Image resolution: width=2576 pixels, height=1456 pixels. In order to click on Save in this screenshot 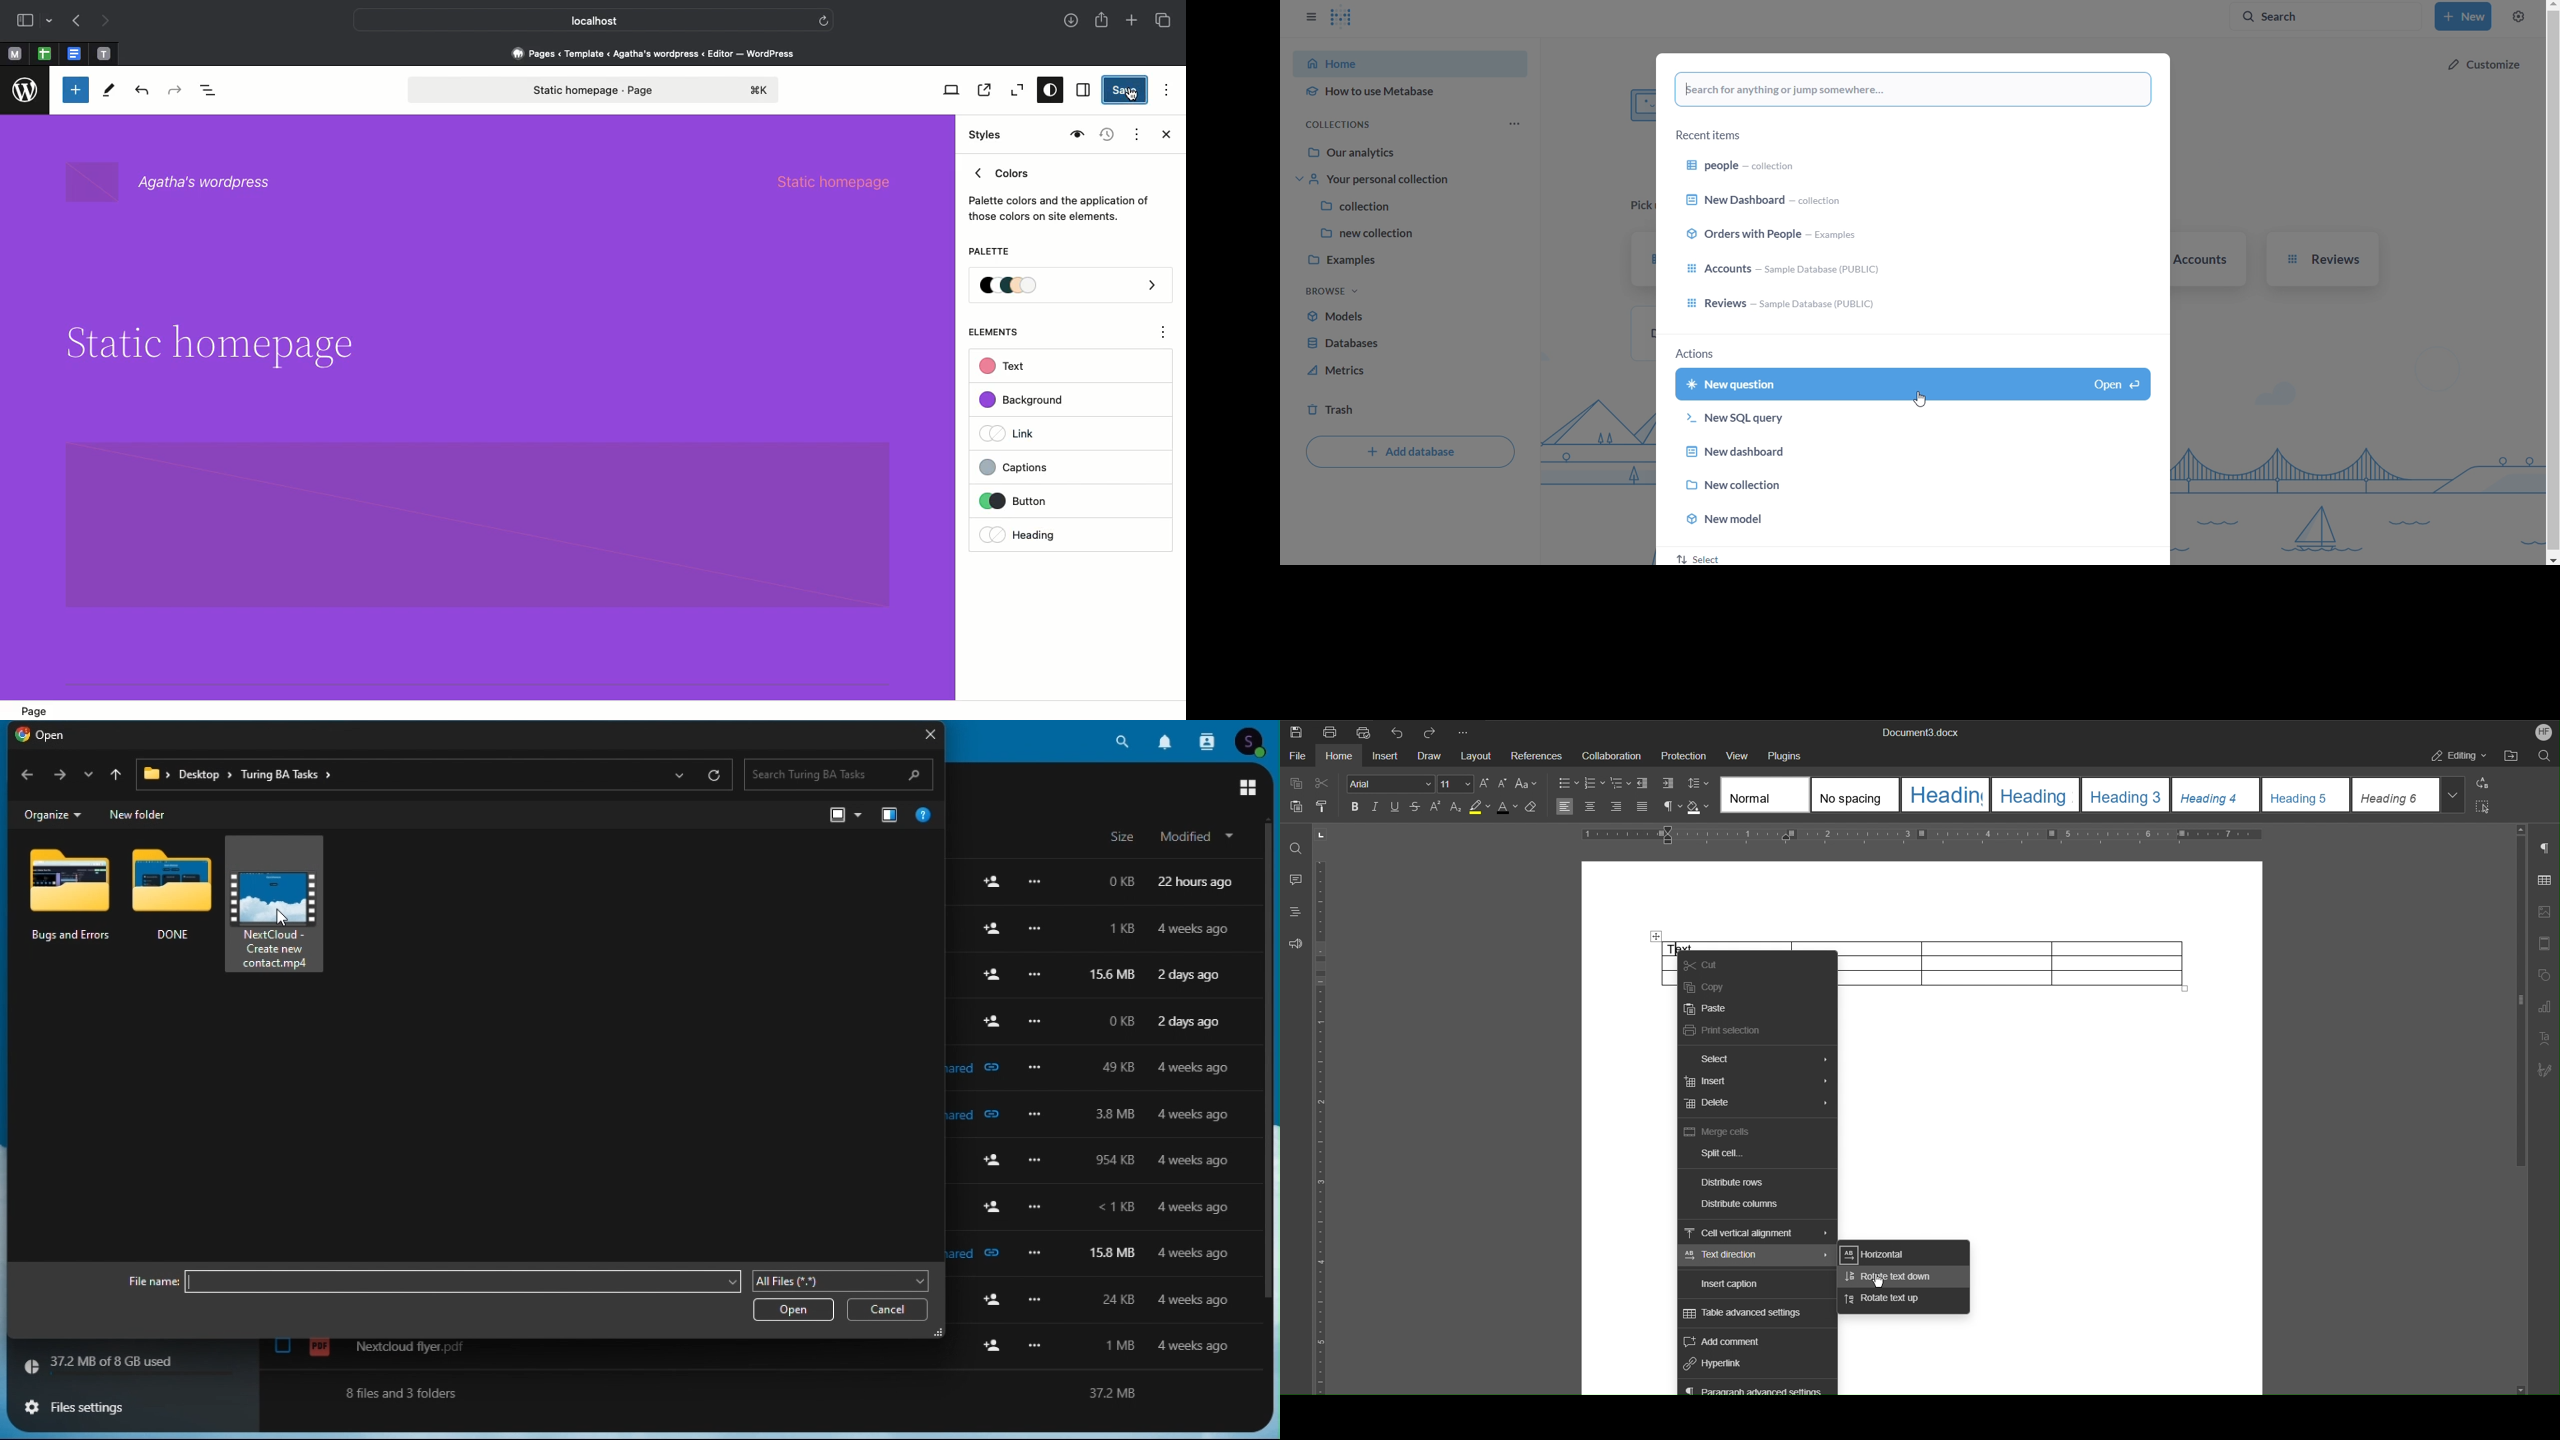, I will do `click(1127, 91)`.